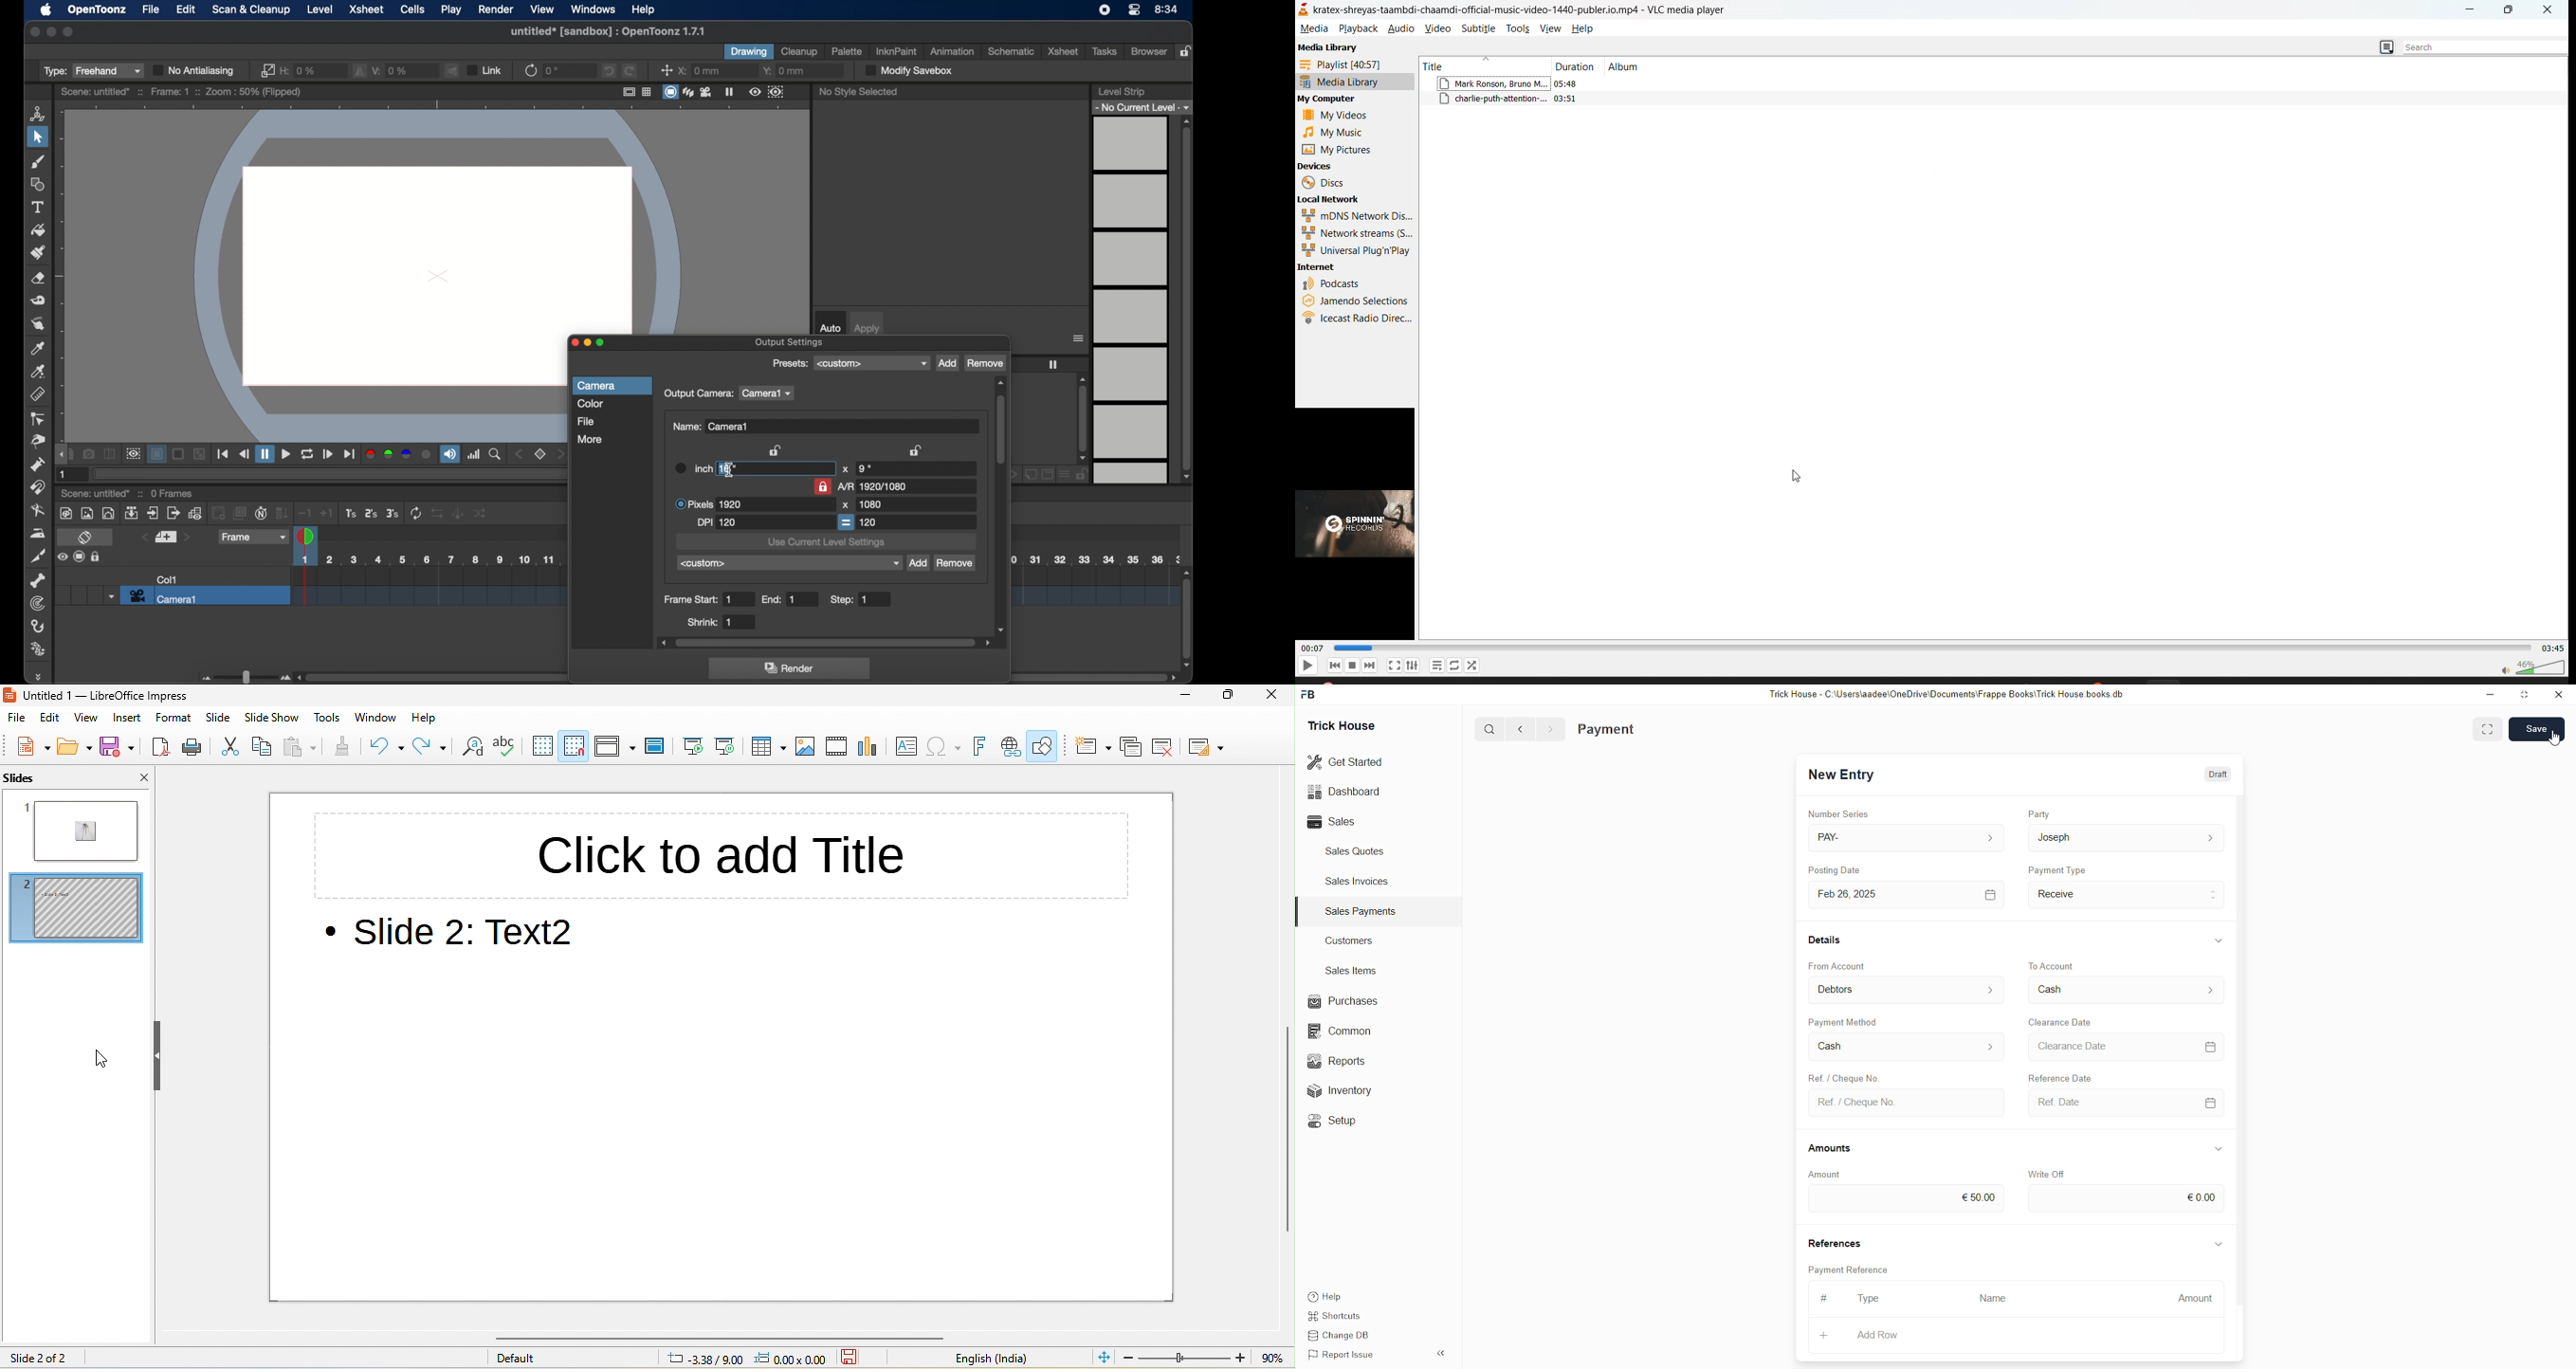  What do you see at coordinates (2219, 940) in the screenshot?
I see `Show/Hide` at bounding box center [2219, 940].